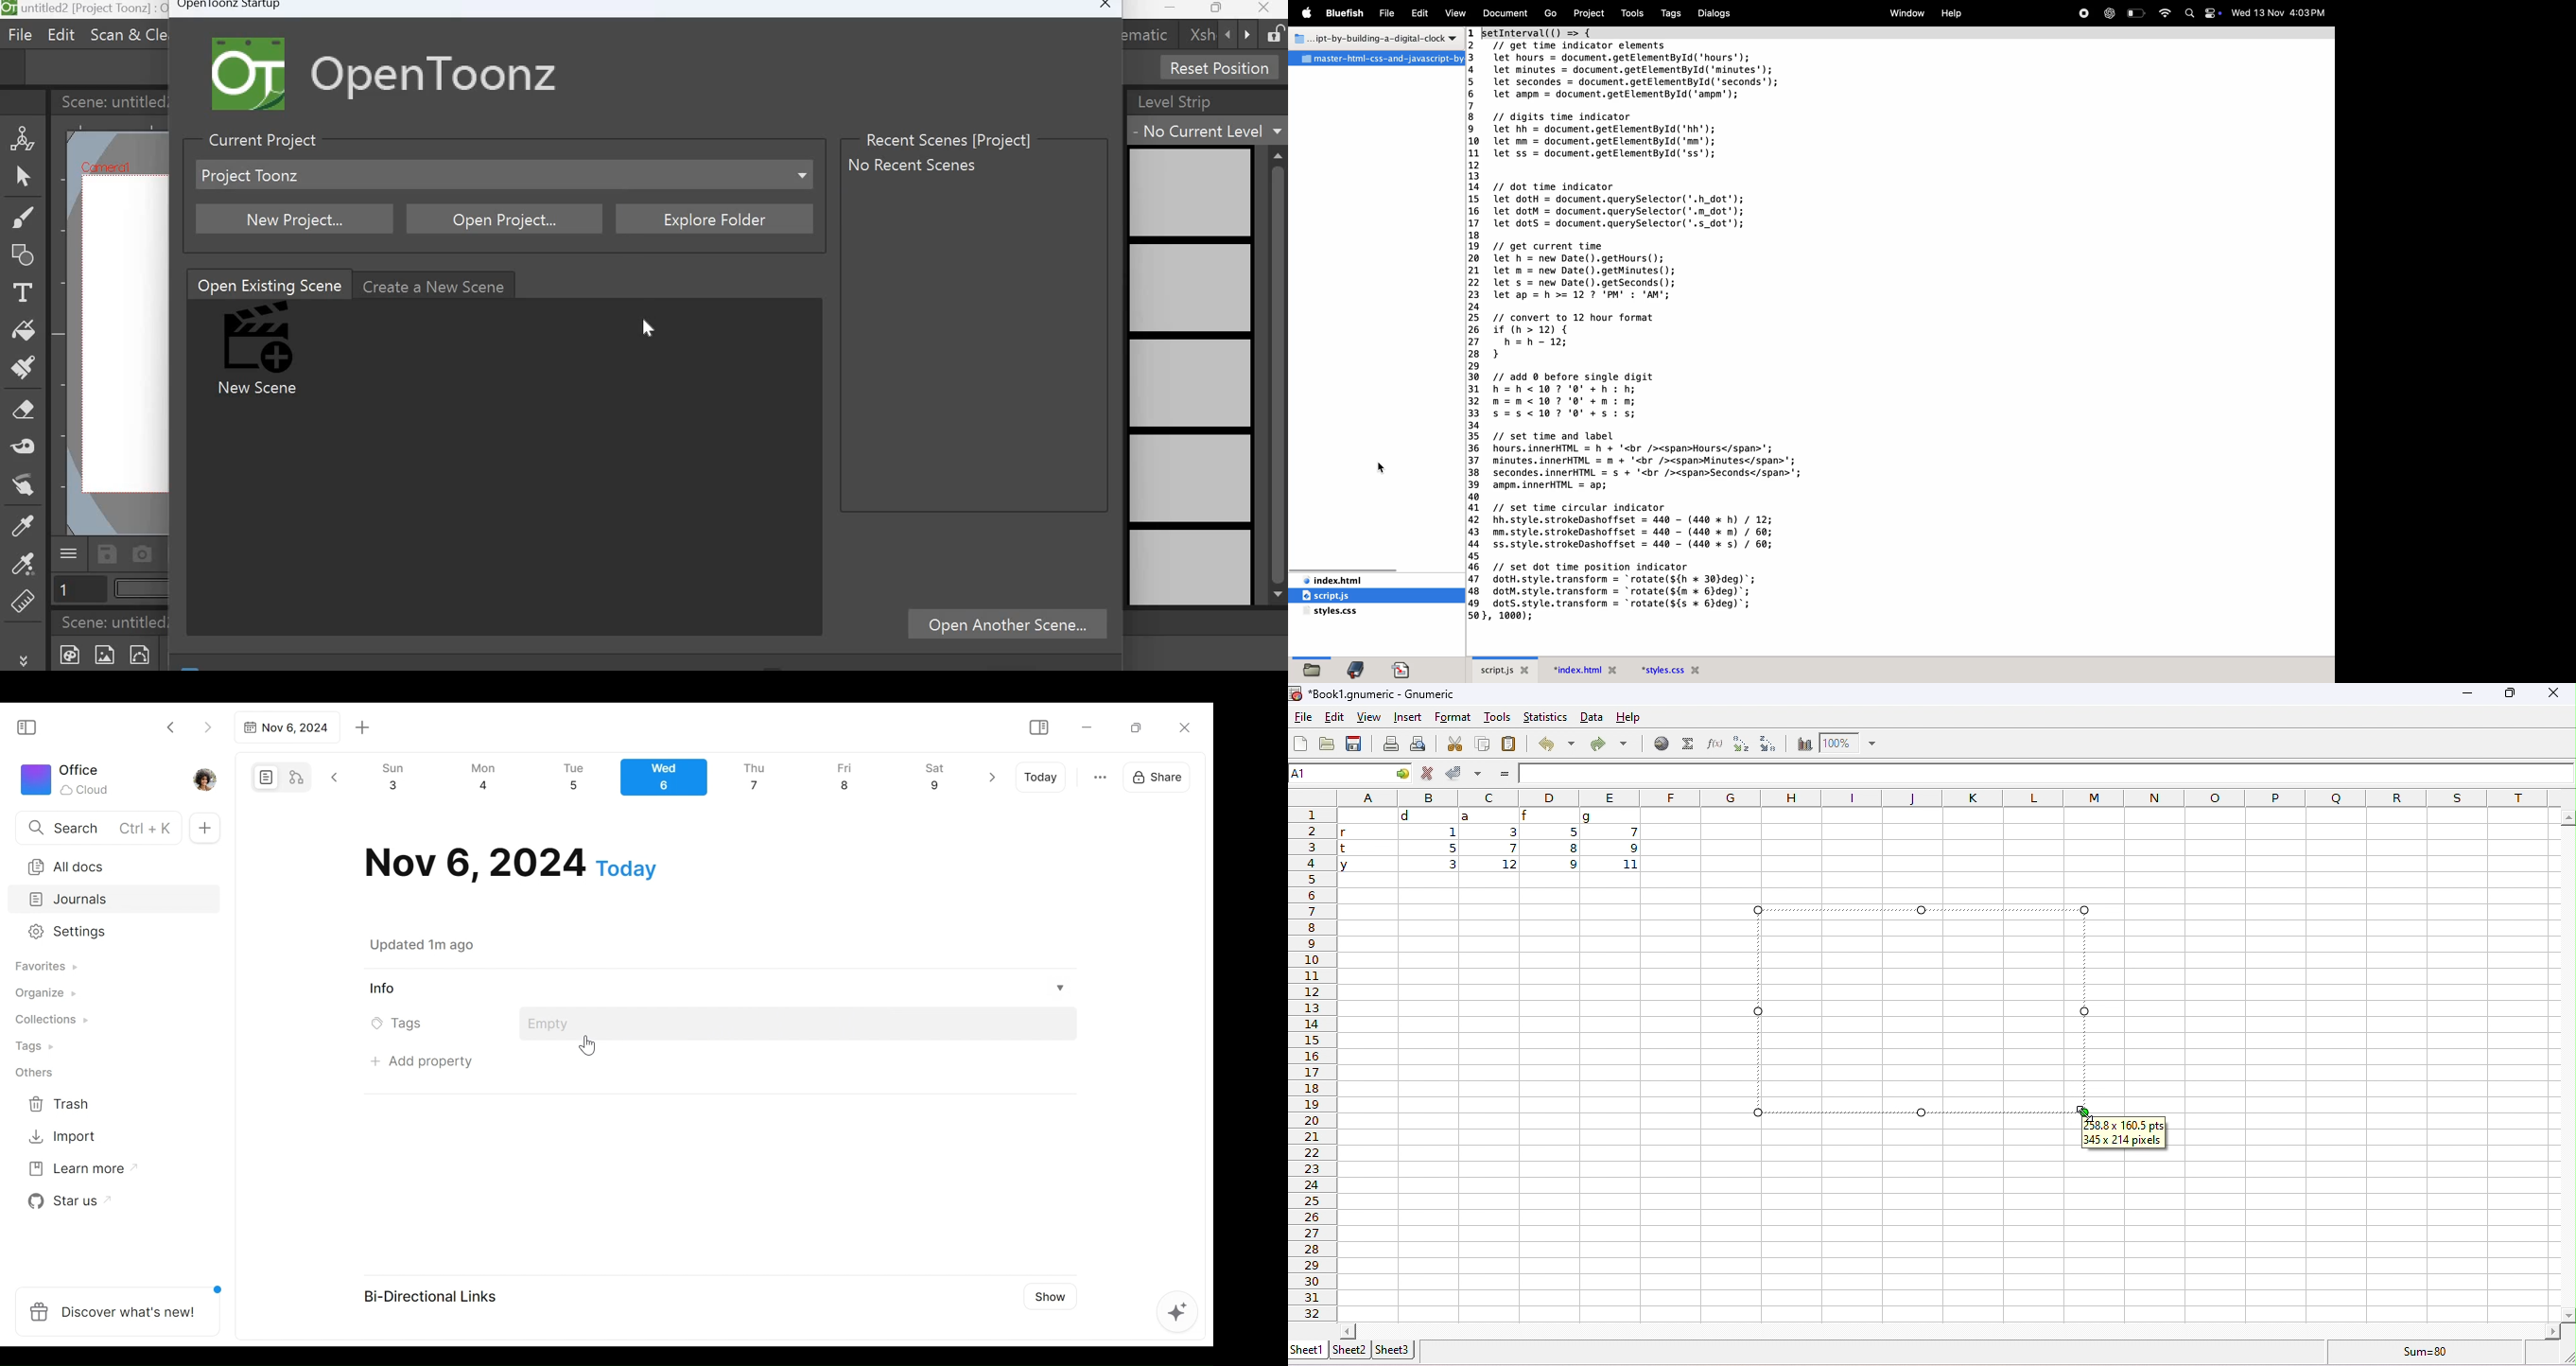 The height and width of the screenshot is (1372, 2576). What do you see at coordinates (1506, 774) in the screenshot?
I see `=` at bounding box center [1506, 774].